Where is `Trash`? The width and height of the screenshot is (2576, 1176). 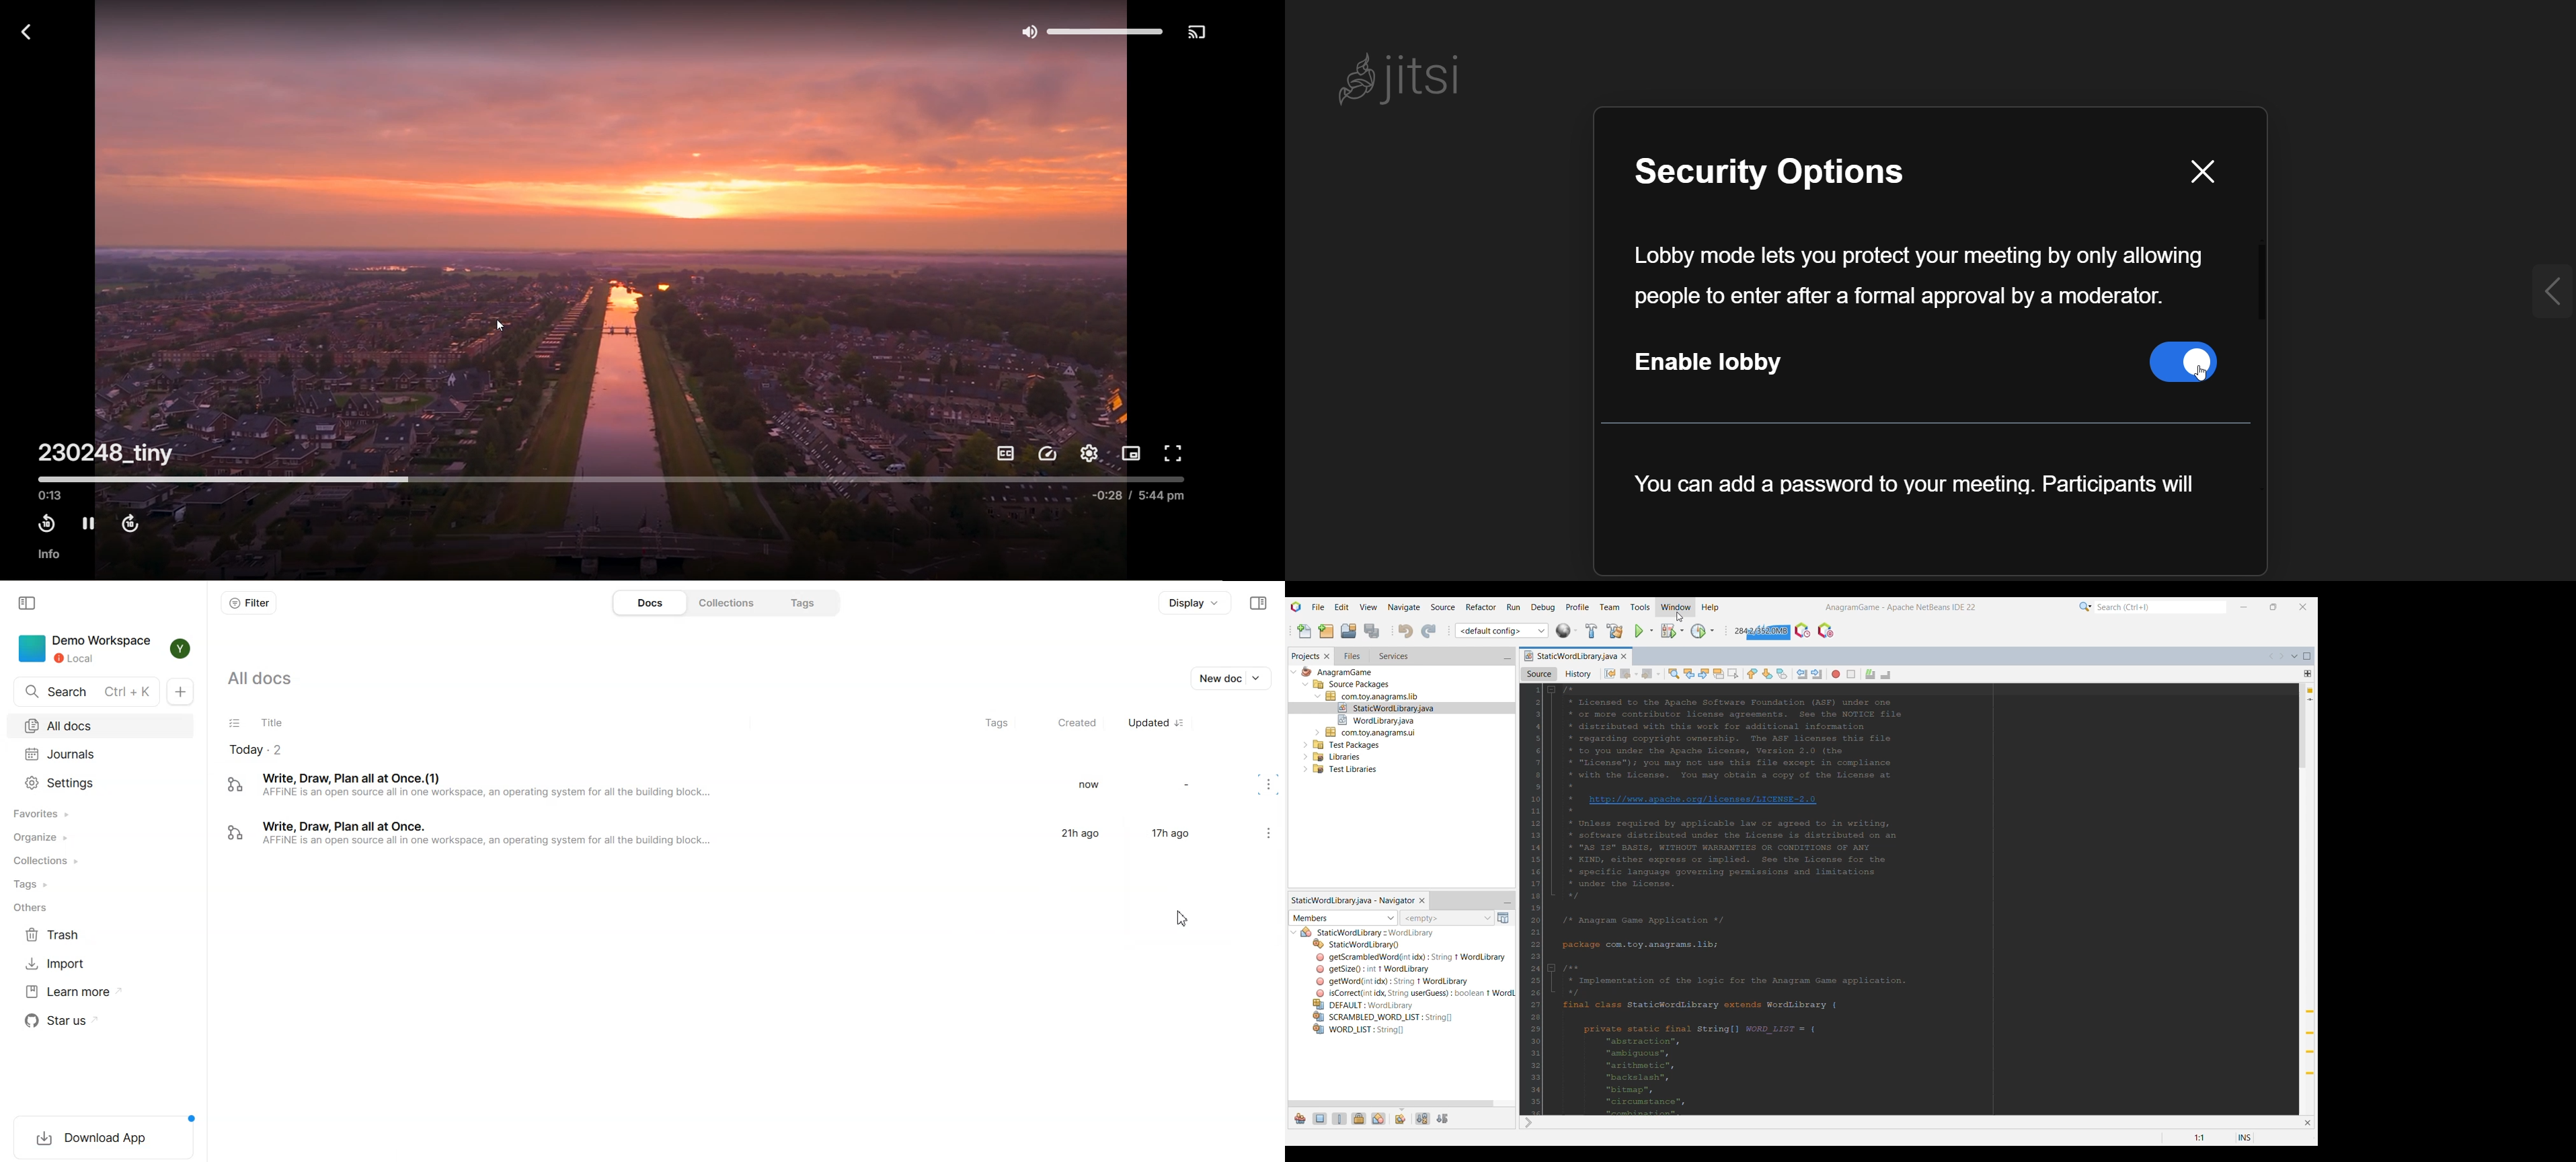 Trash is located at coordinates (102, 935).